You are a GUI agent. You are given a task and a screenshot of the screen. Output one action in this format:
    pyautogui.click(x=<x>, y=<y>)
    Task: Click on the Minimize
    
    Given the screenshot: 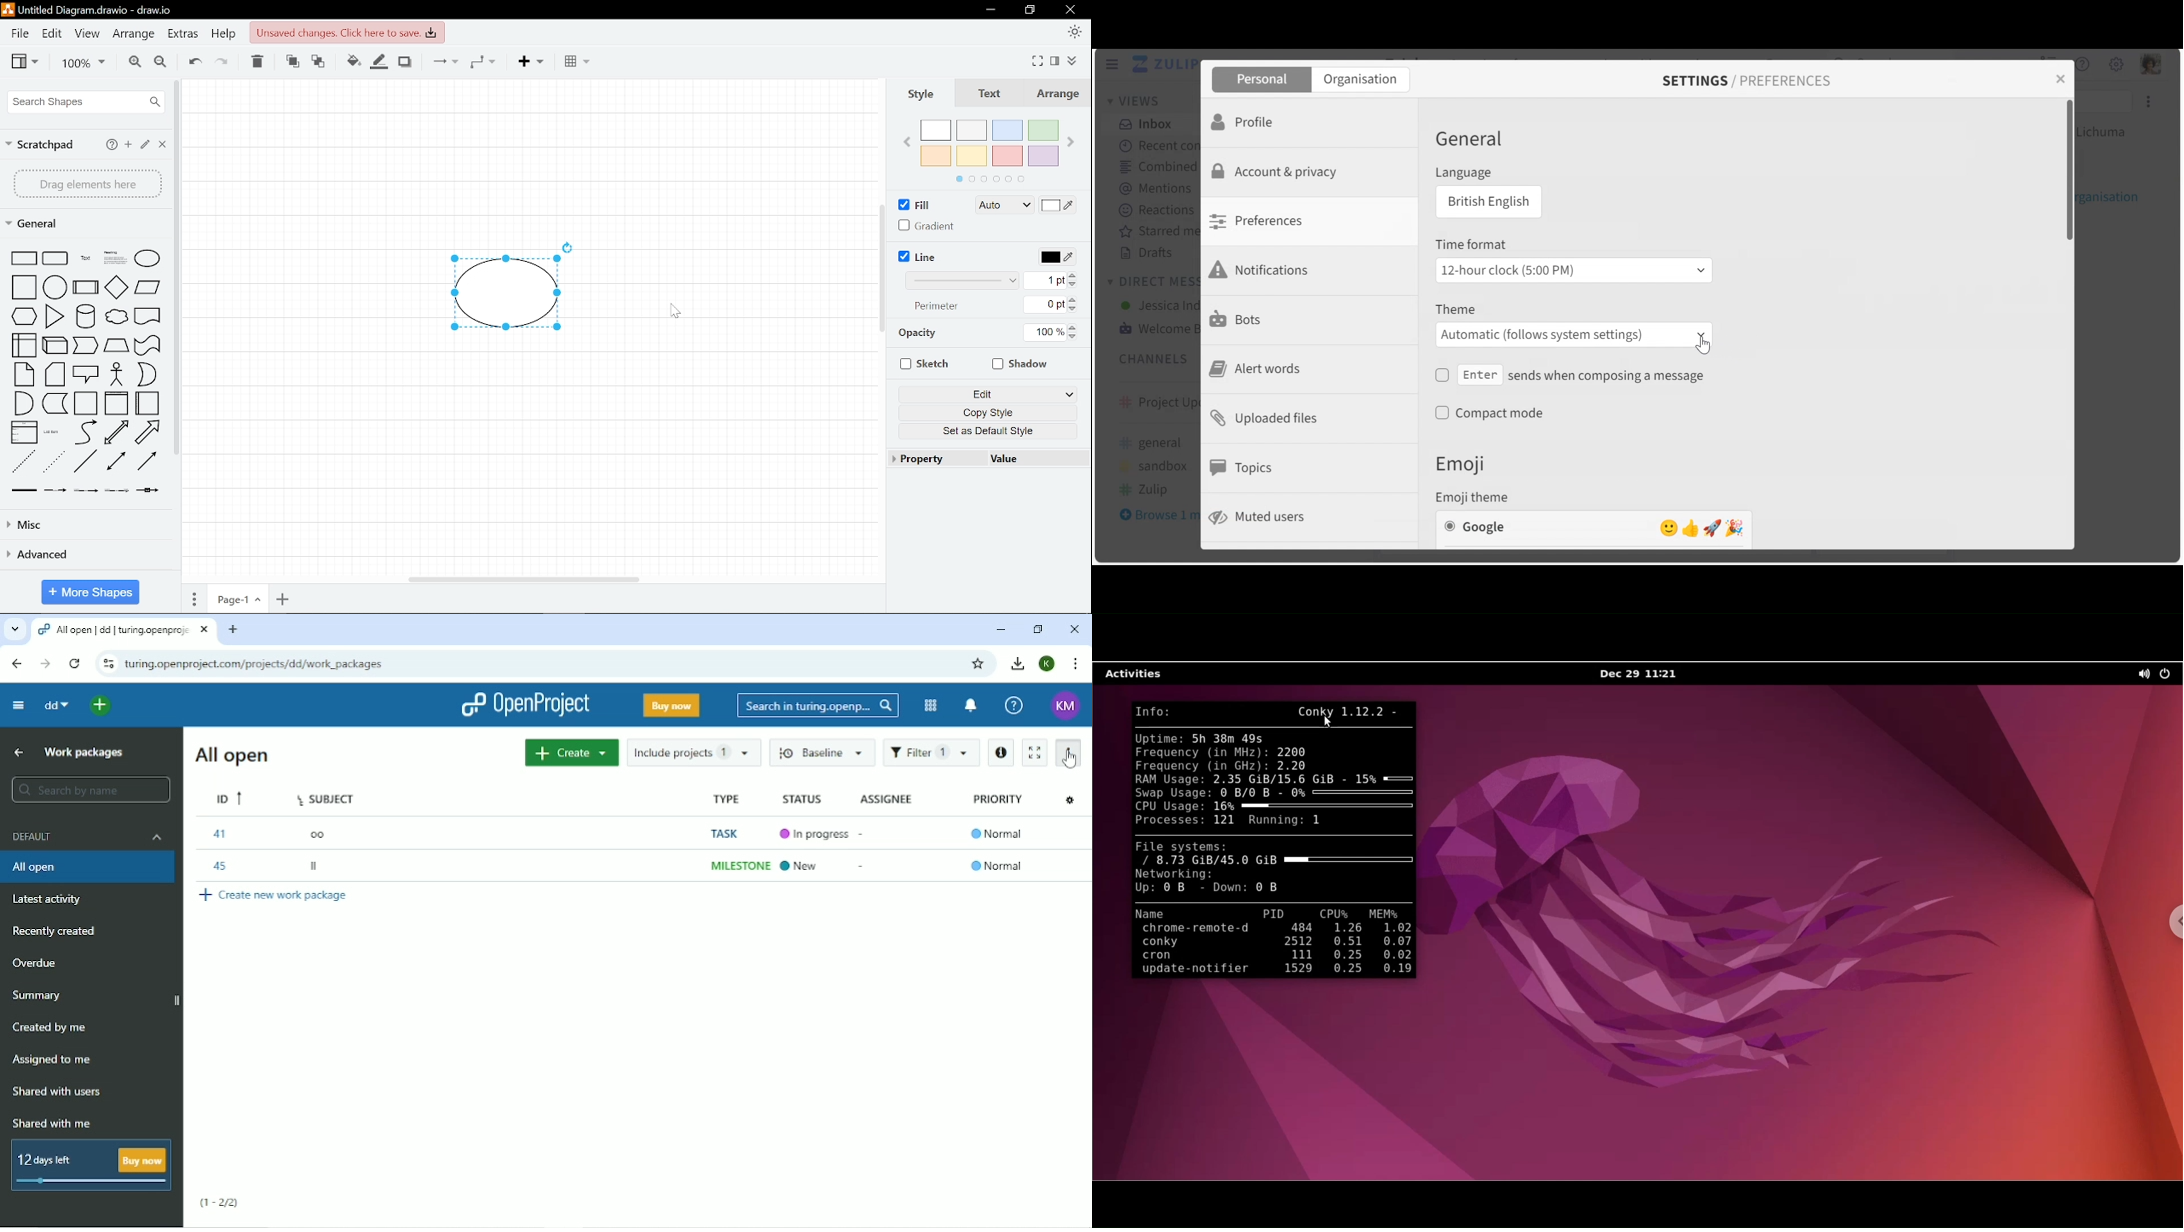 What is the action you would take?
    pyautogui.click(x=999, y=629)
    